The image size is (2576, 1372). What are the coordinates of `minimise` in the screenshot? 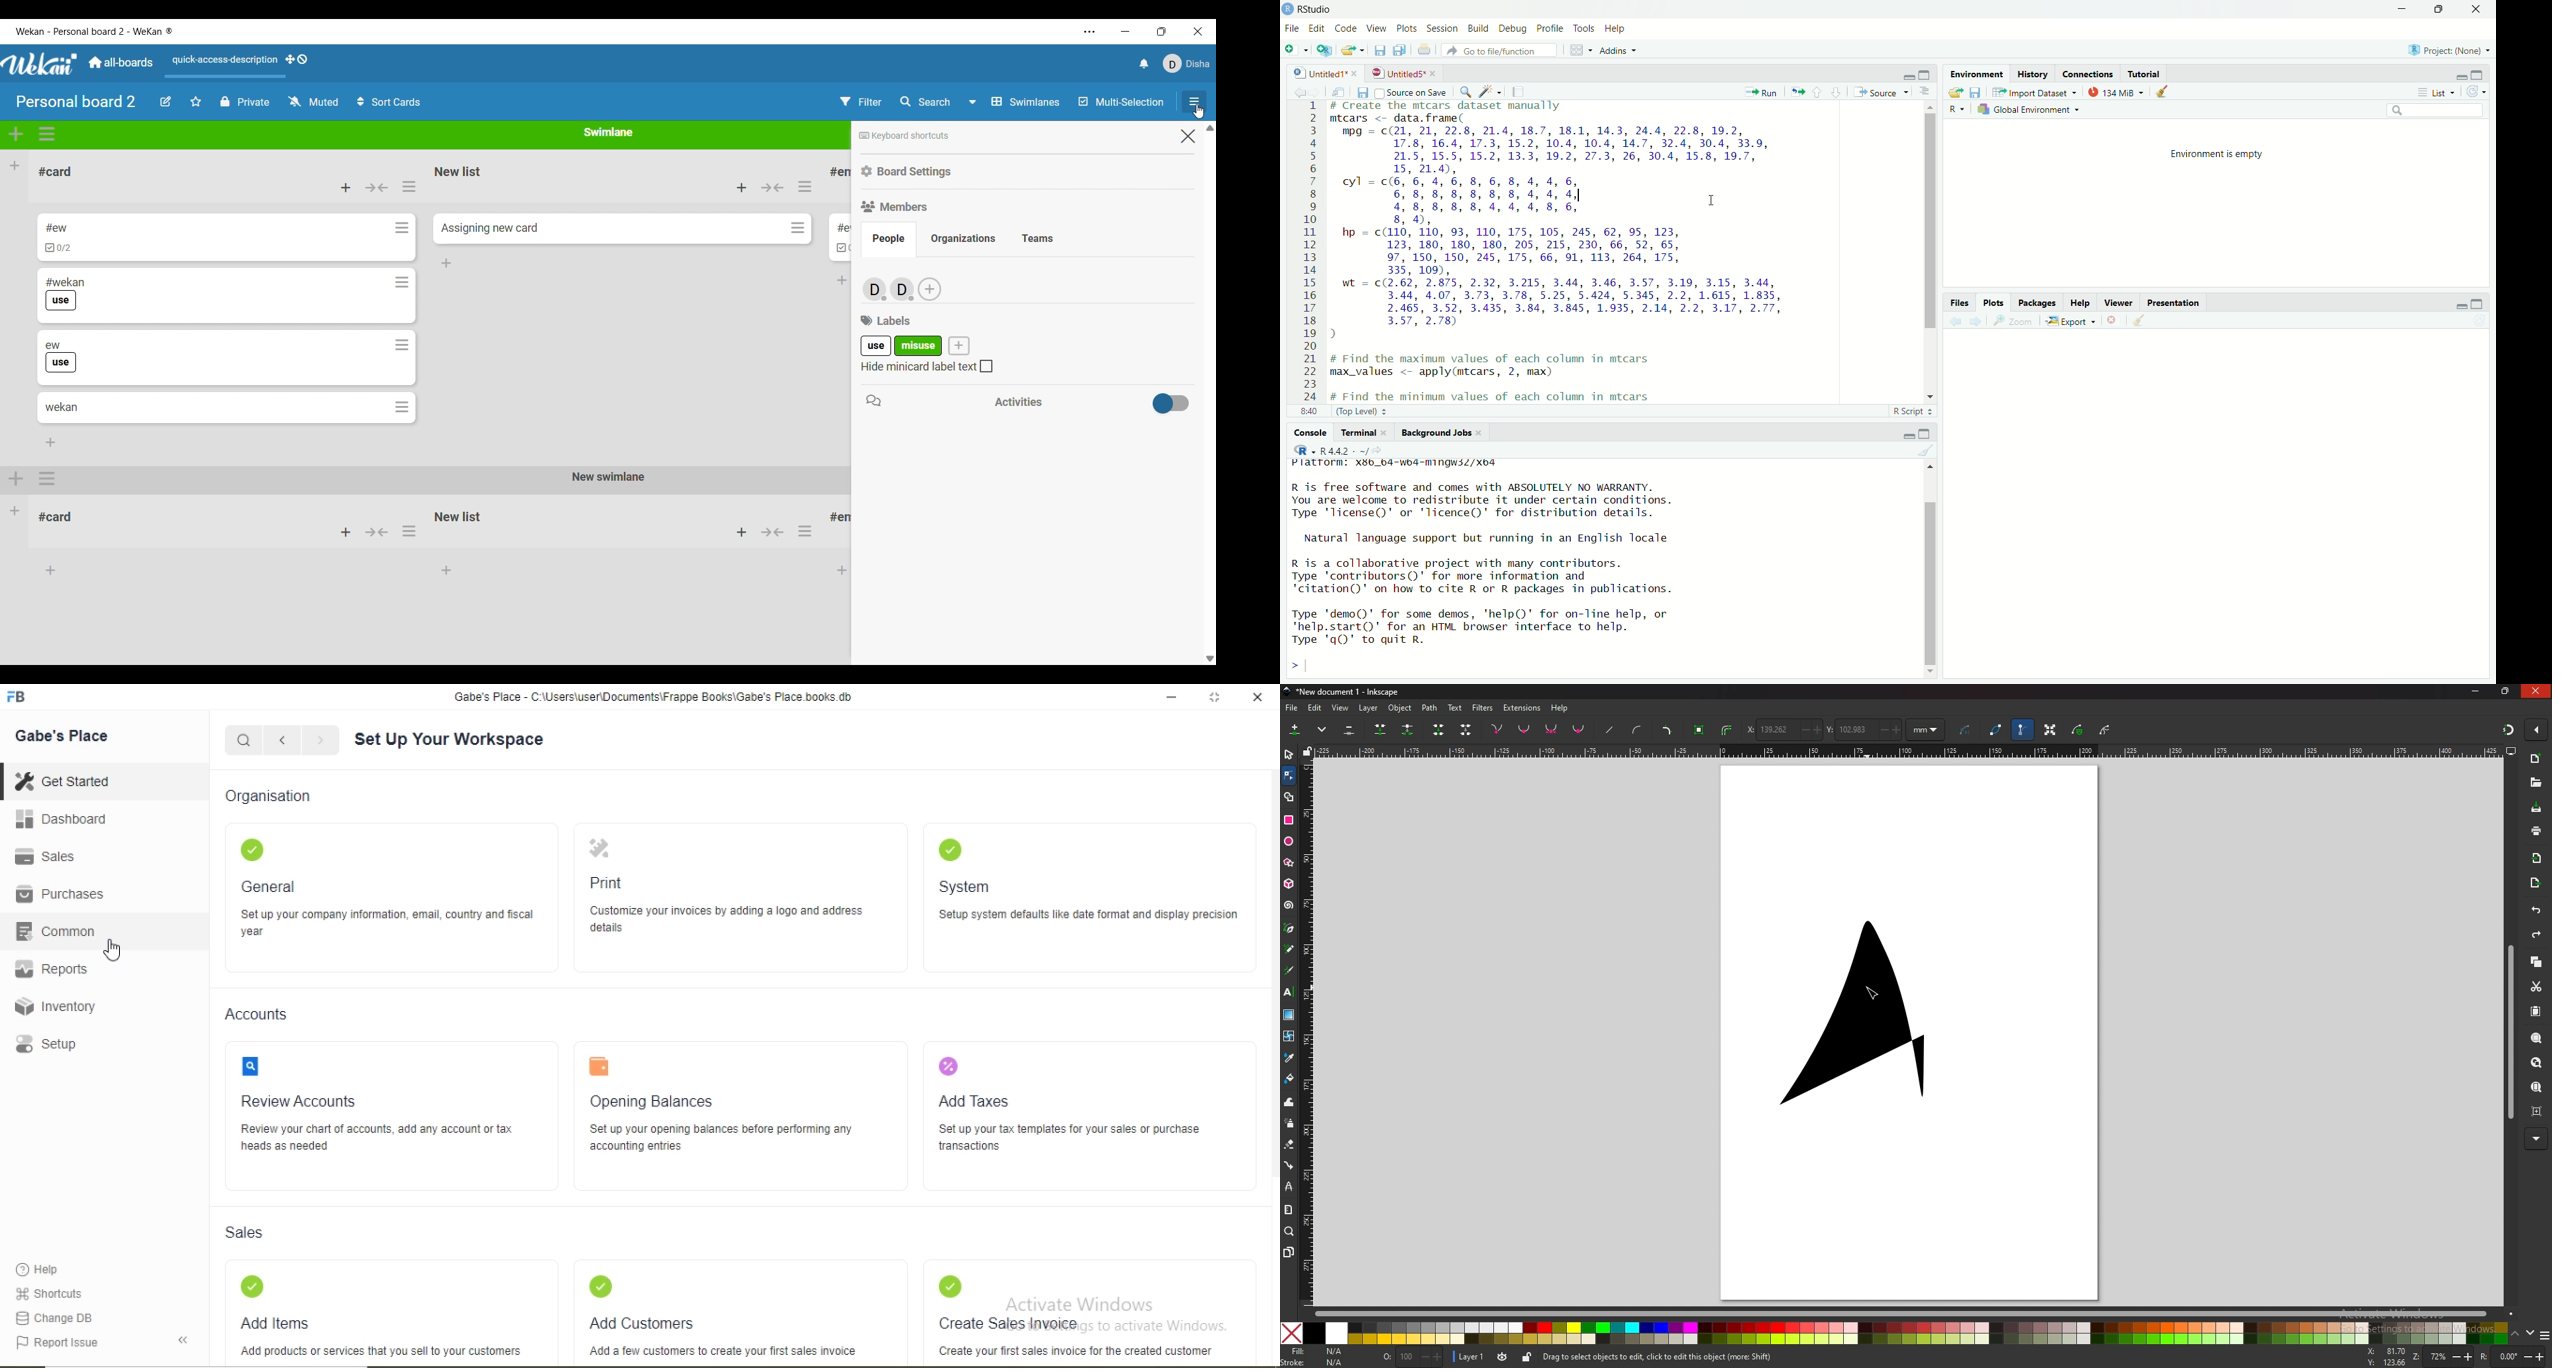 It's located at (1898, 74).